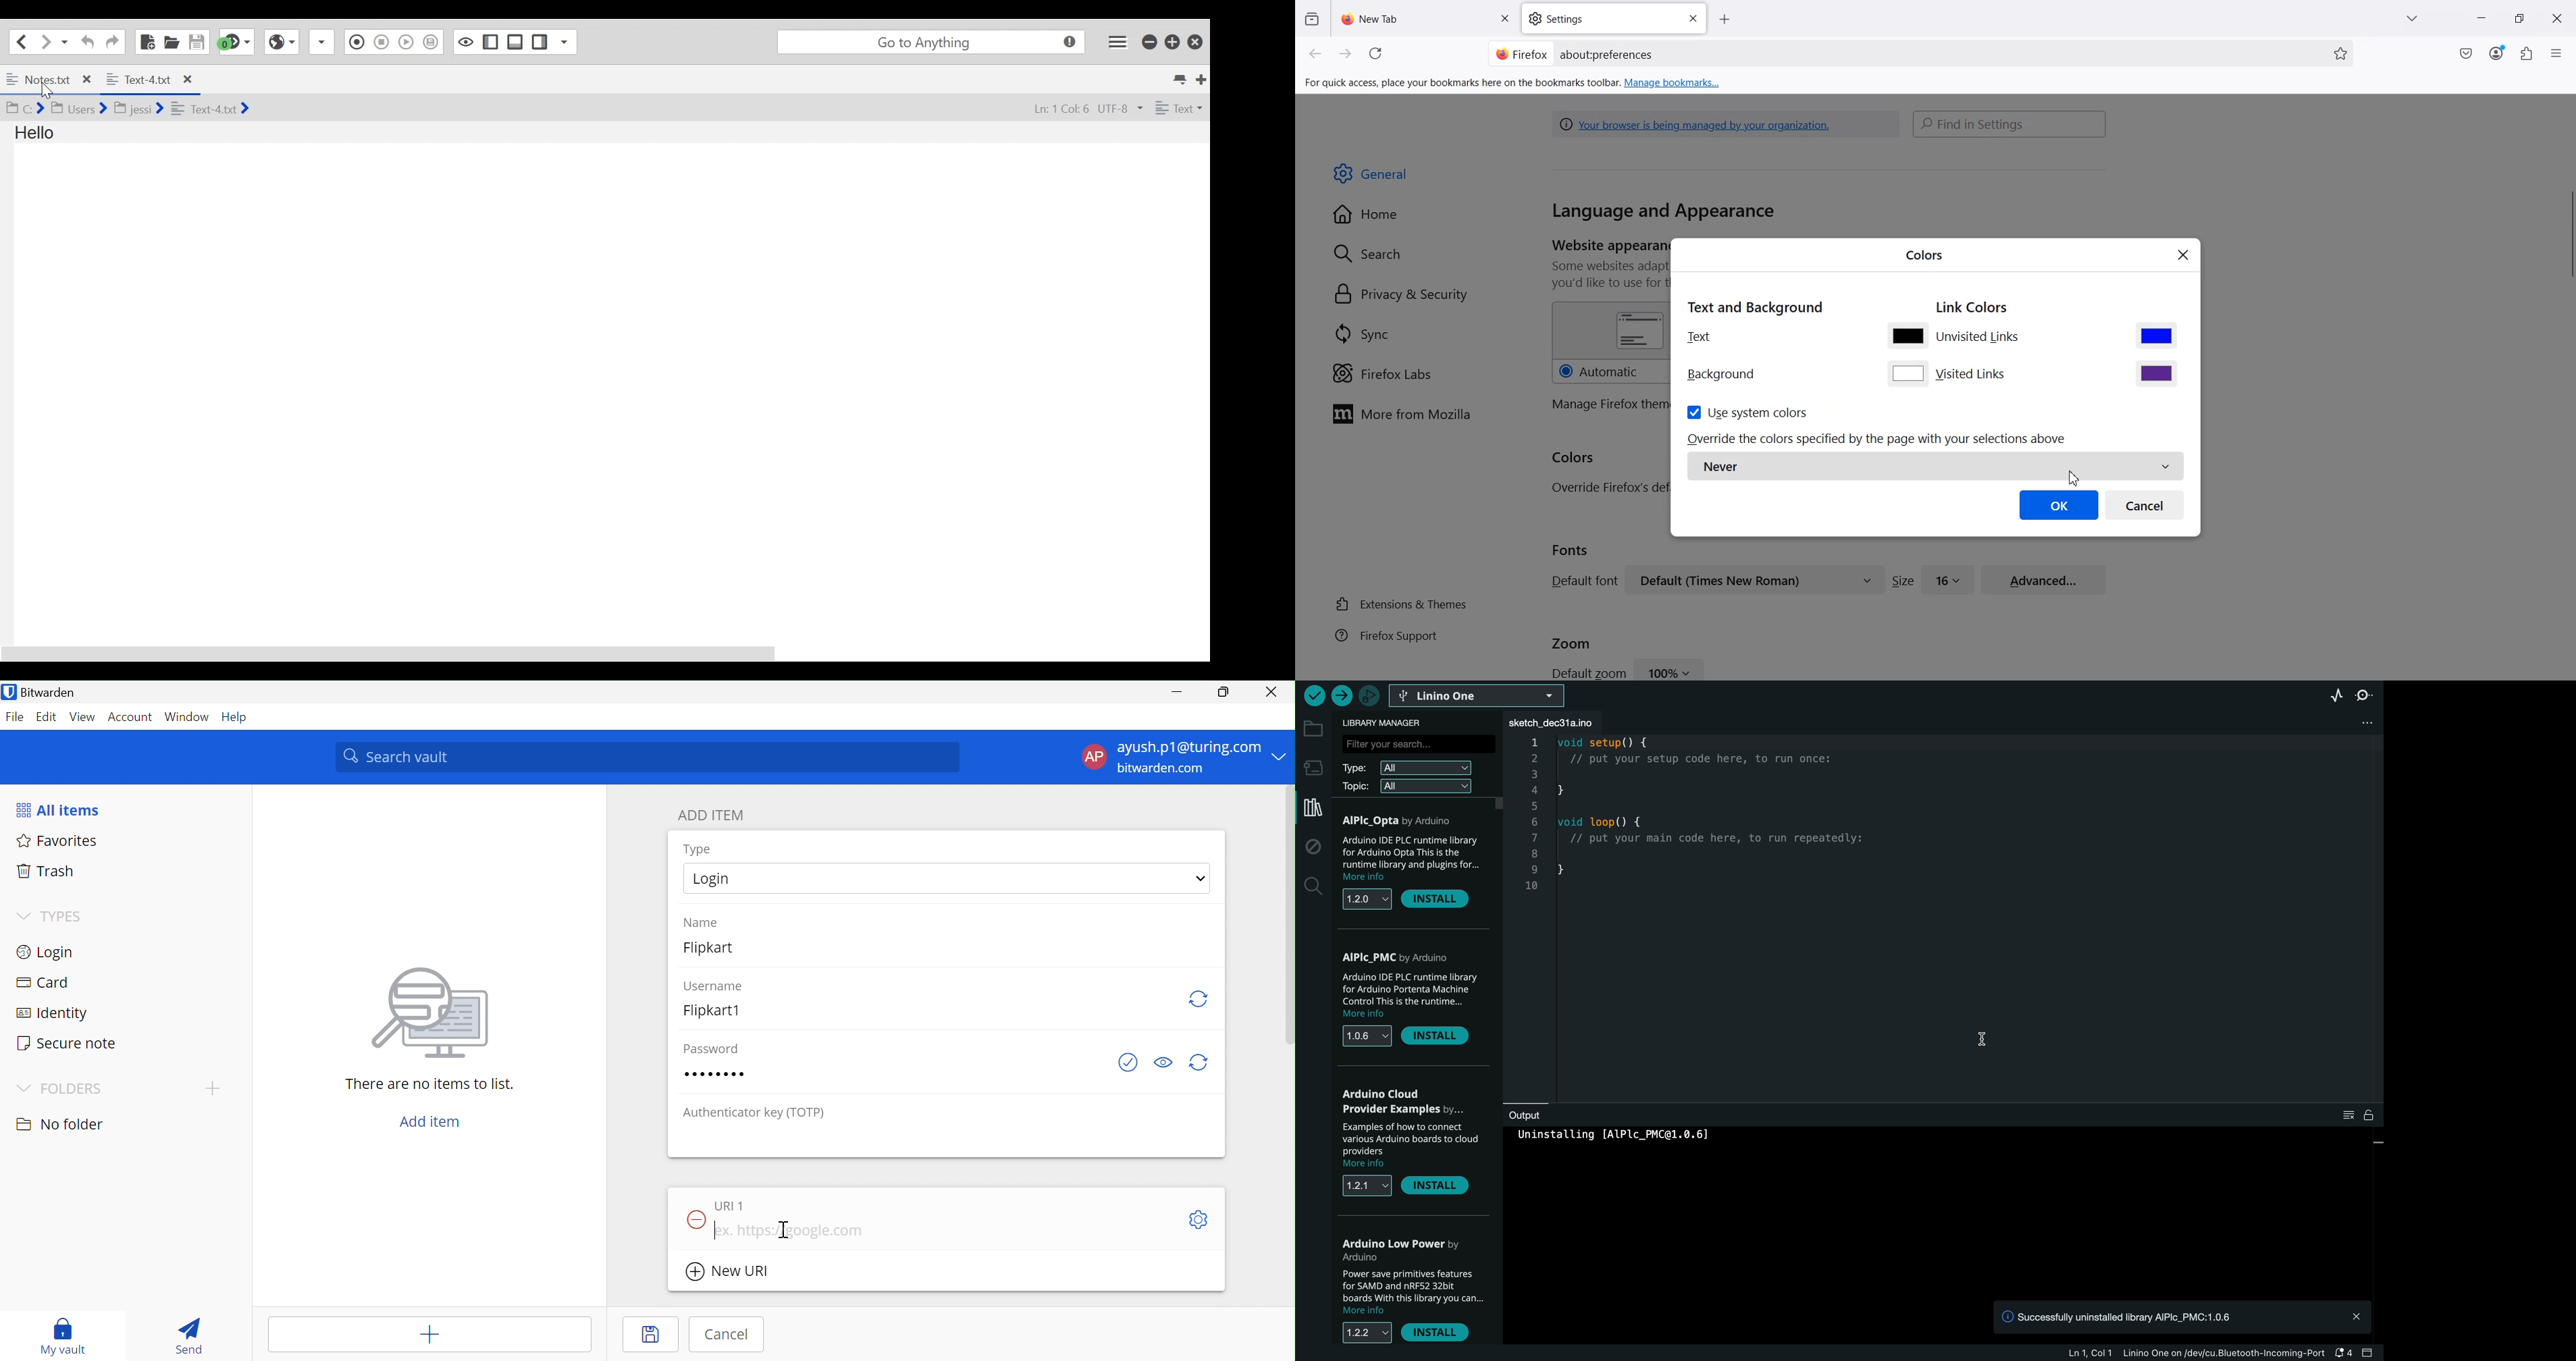 This screenshot has width=2576, height=1372. I want to click on 89 Extensions & Themes, so click(1400, 604).